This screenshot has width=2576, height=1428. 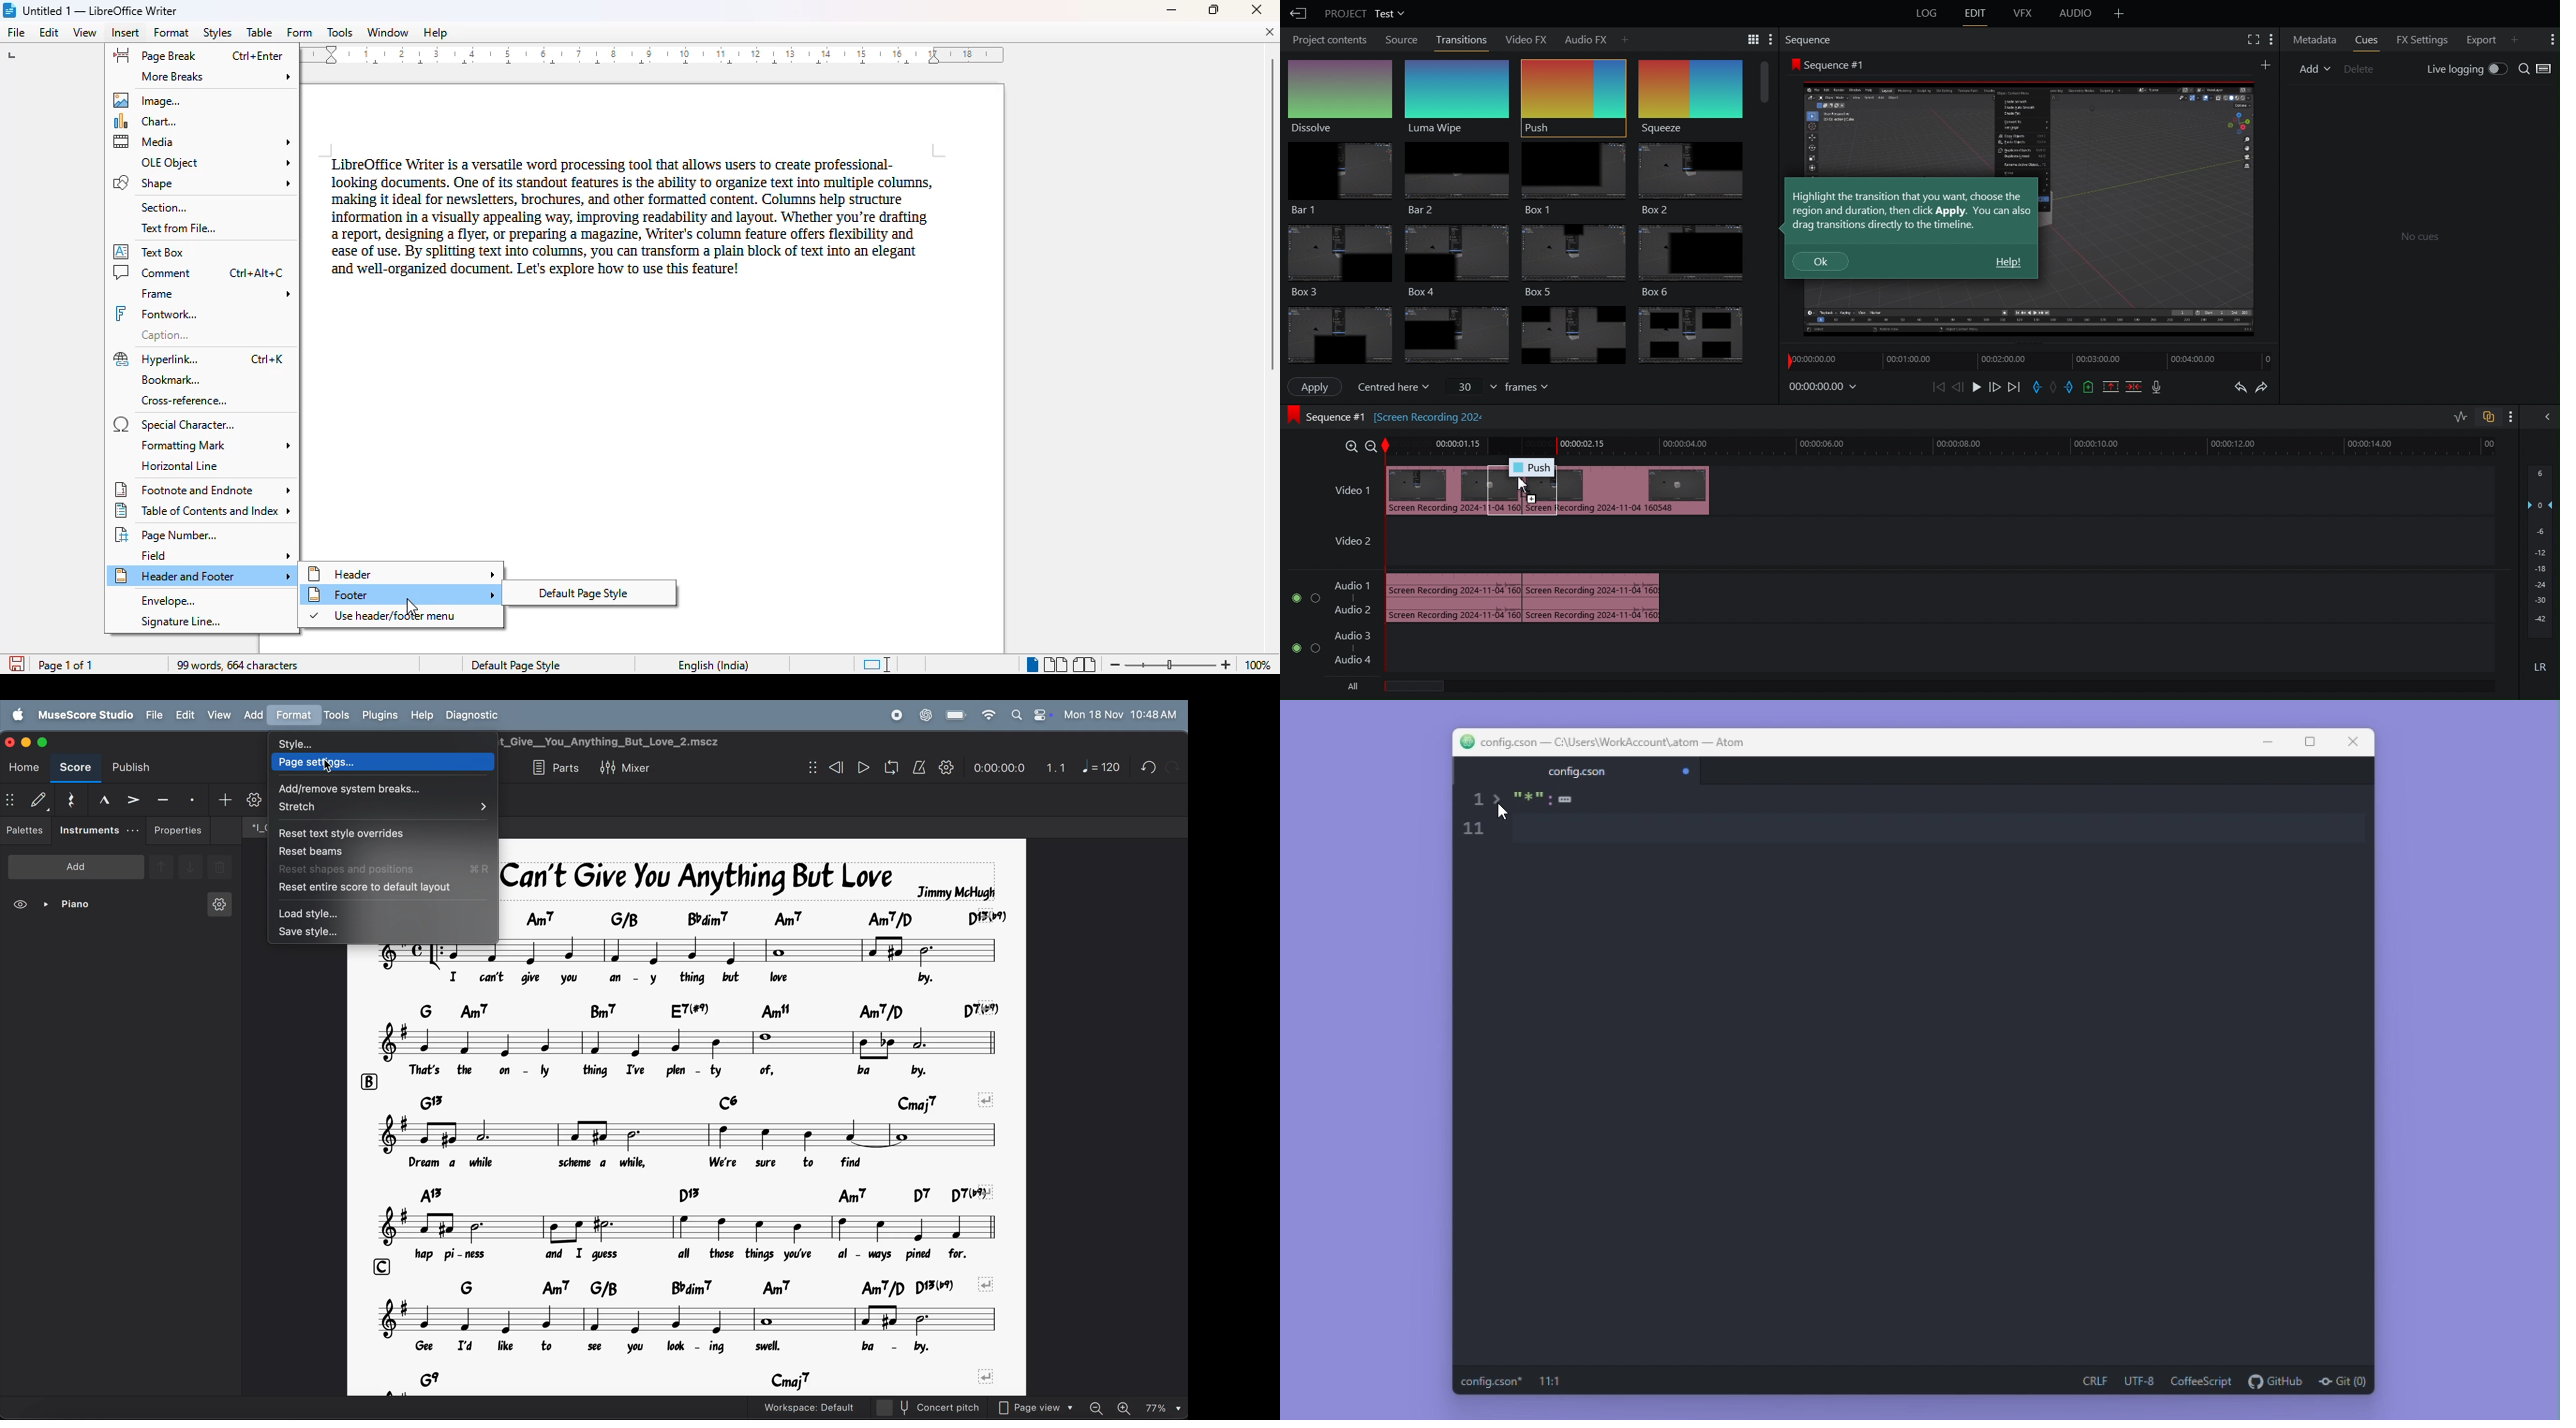 What do you see at coordinates (1164, 1406) in the screenshot?
I see `77%` at bounding box center [1164, 1406].